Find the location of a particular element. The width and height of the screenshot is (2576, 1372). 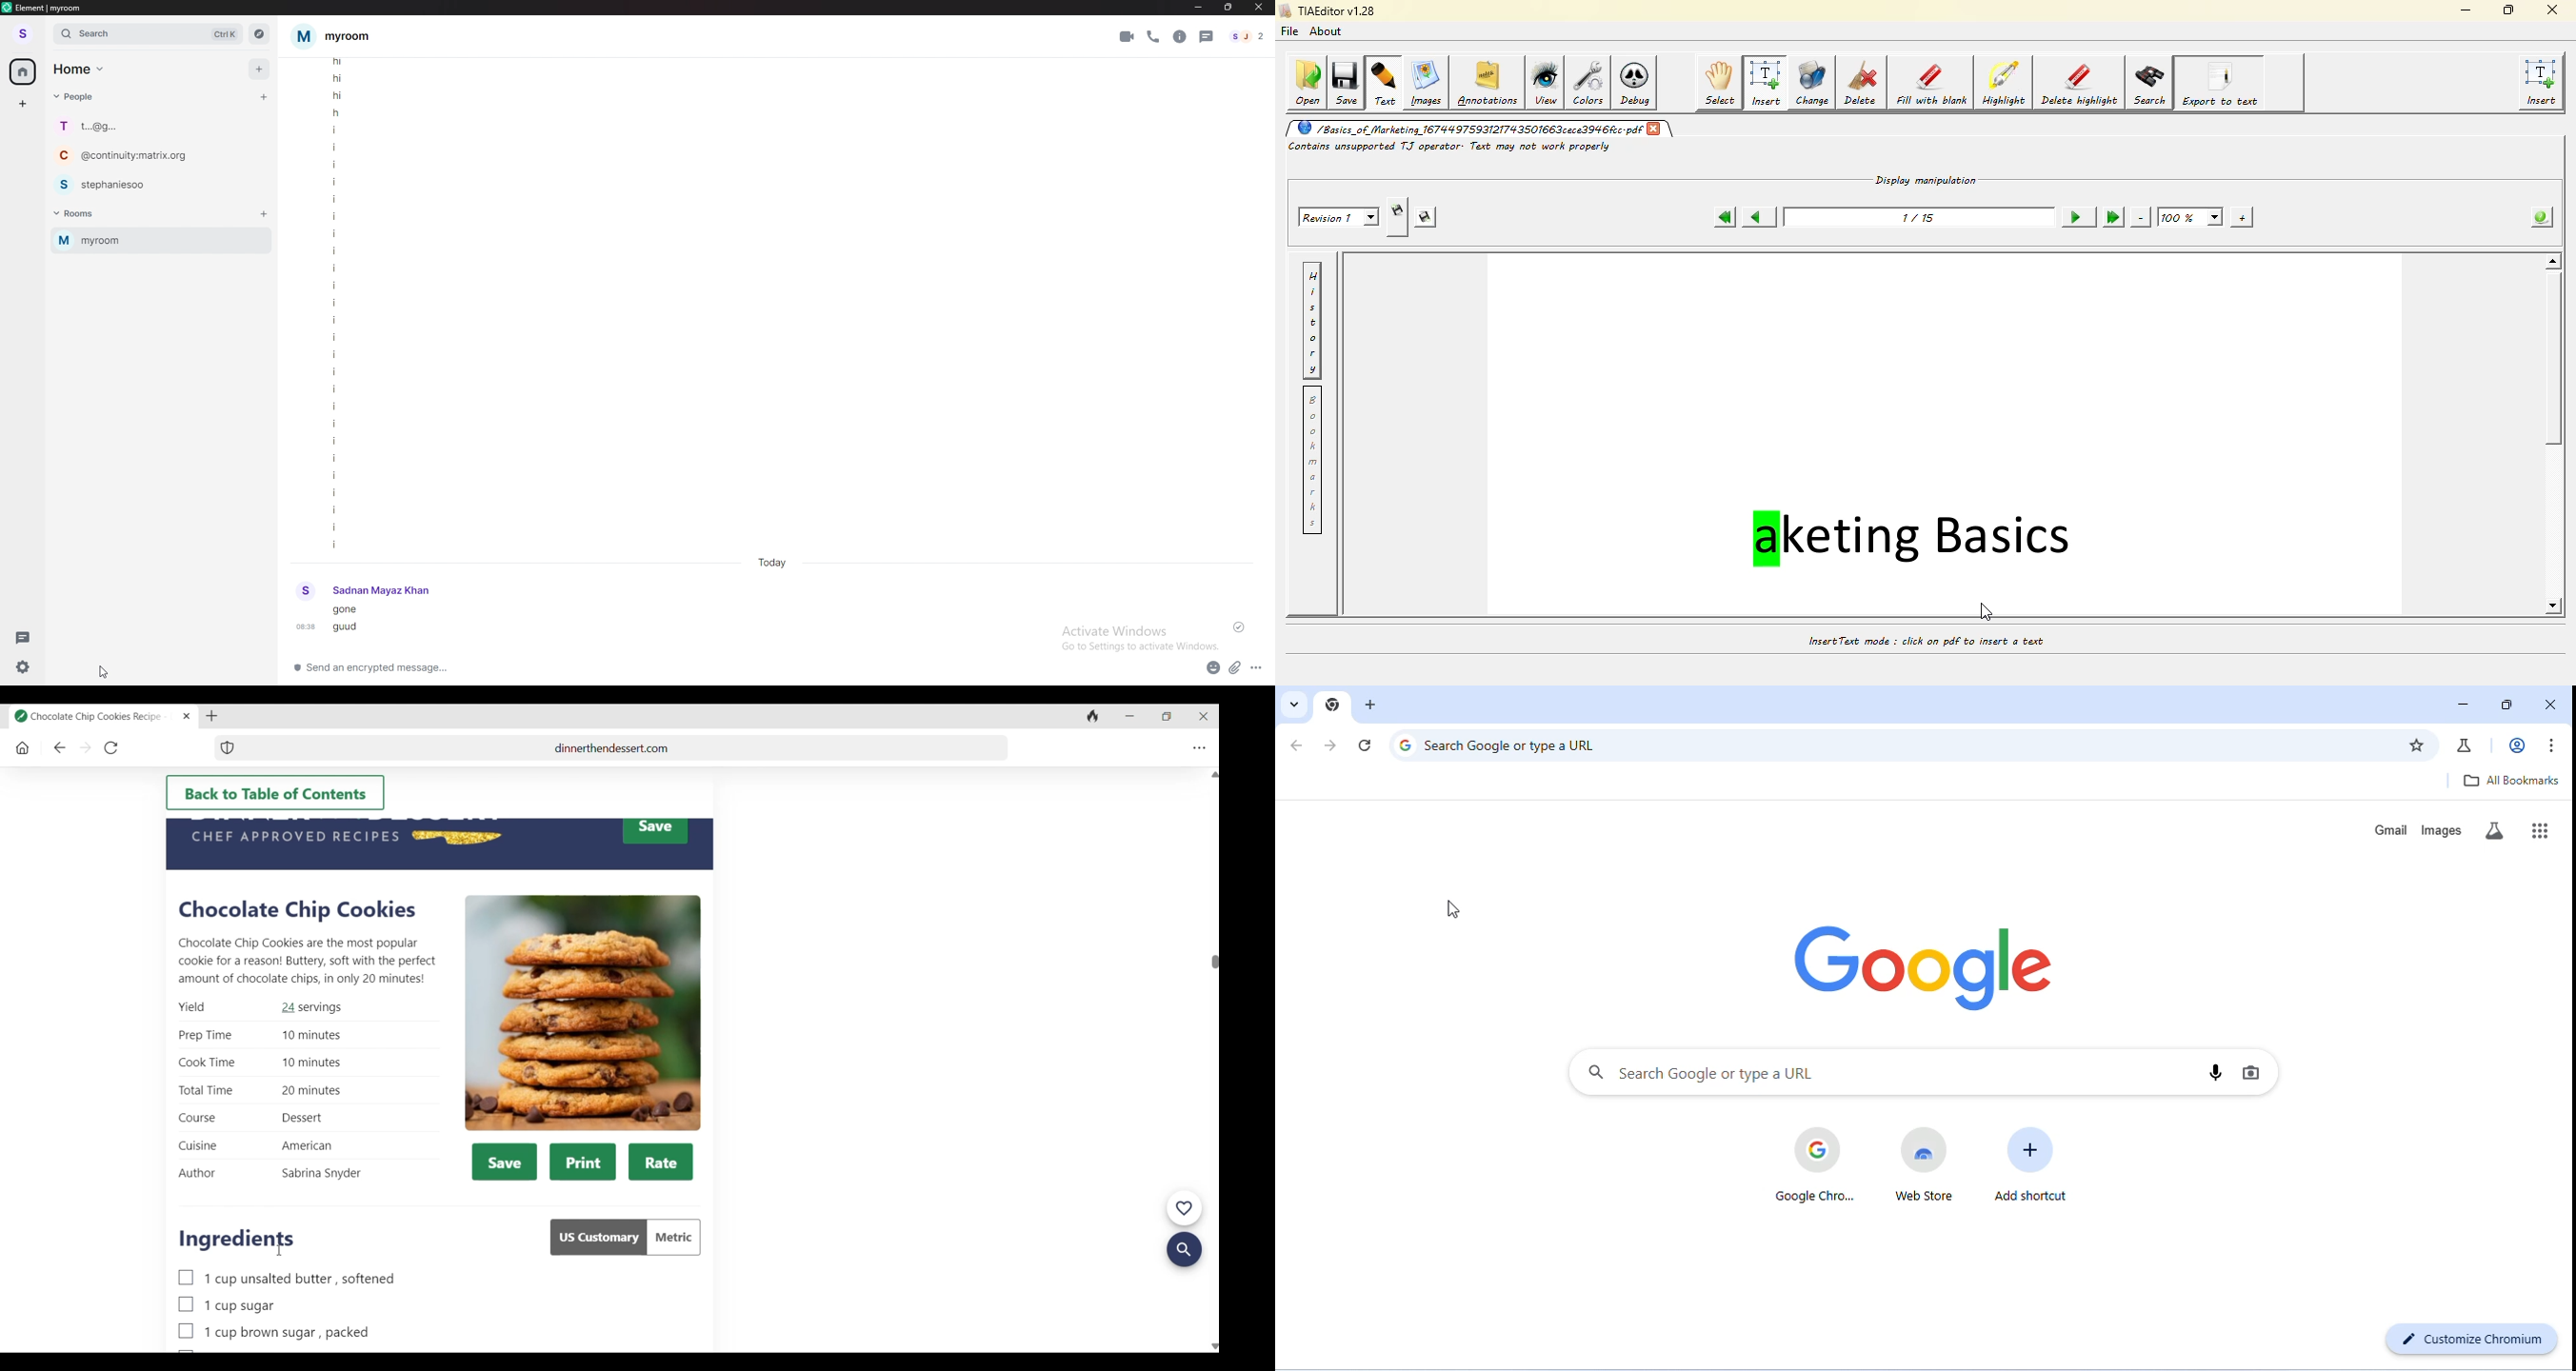

close is located at coordinates (2553, 704).